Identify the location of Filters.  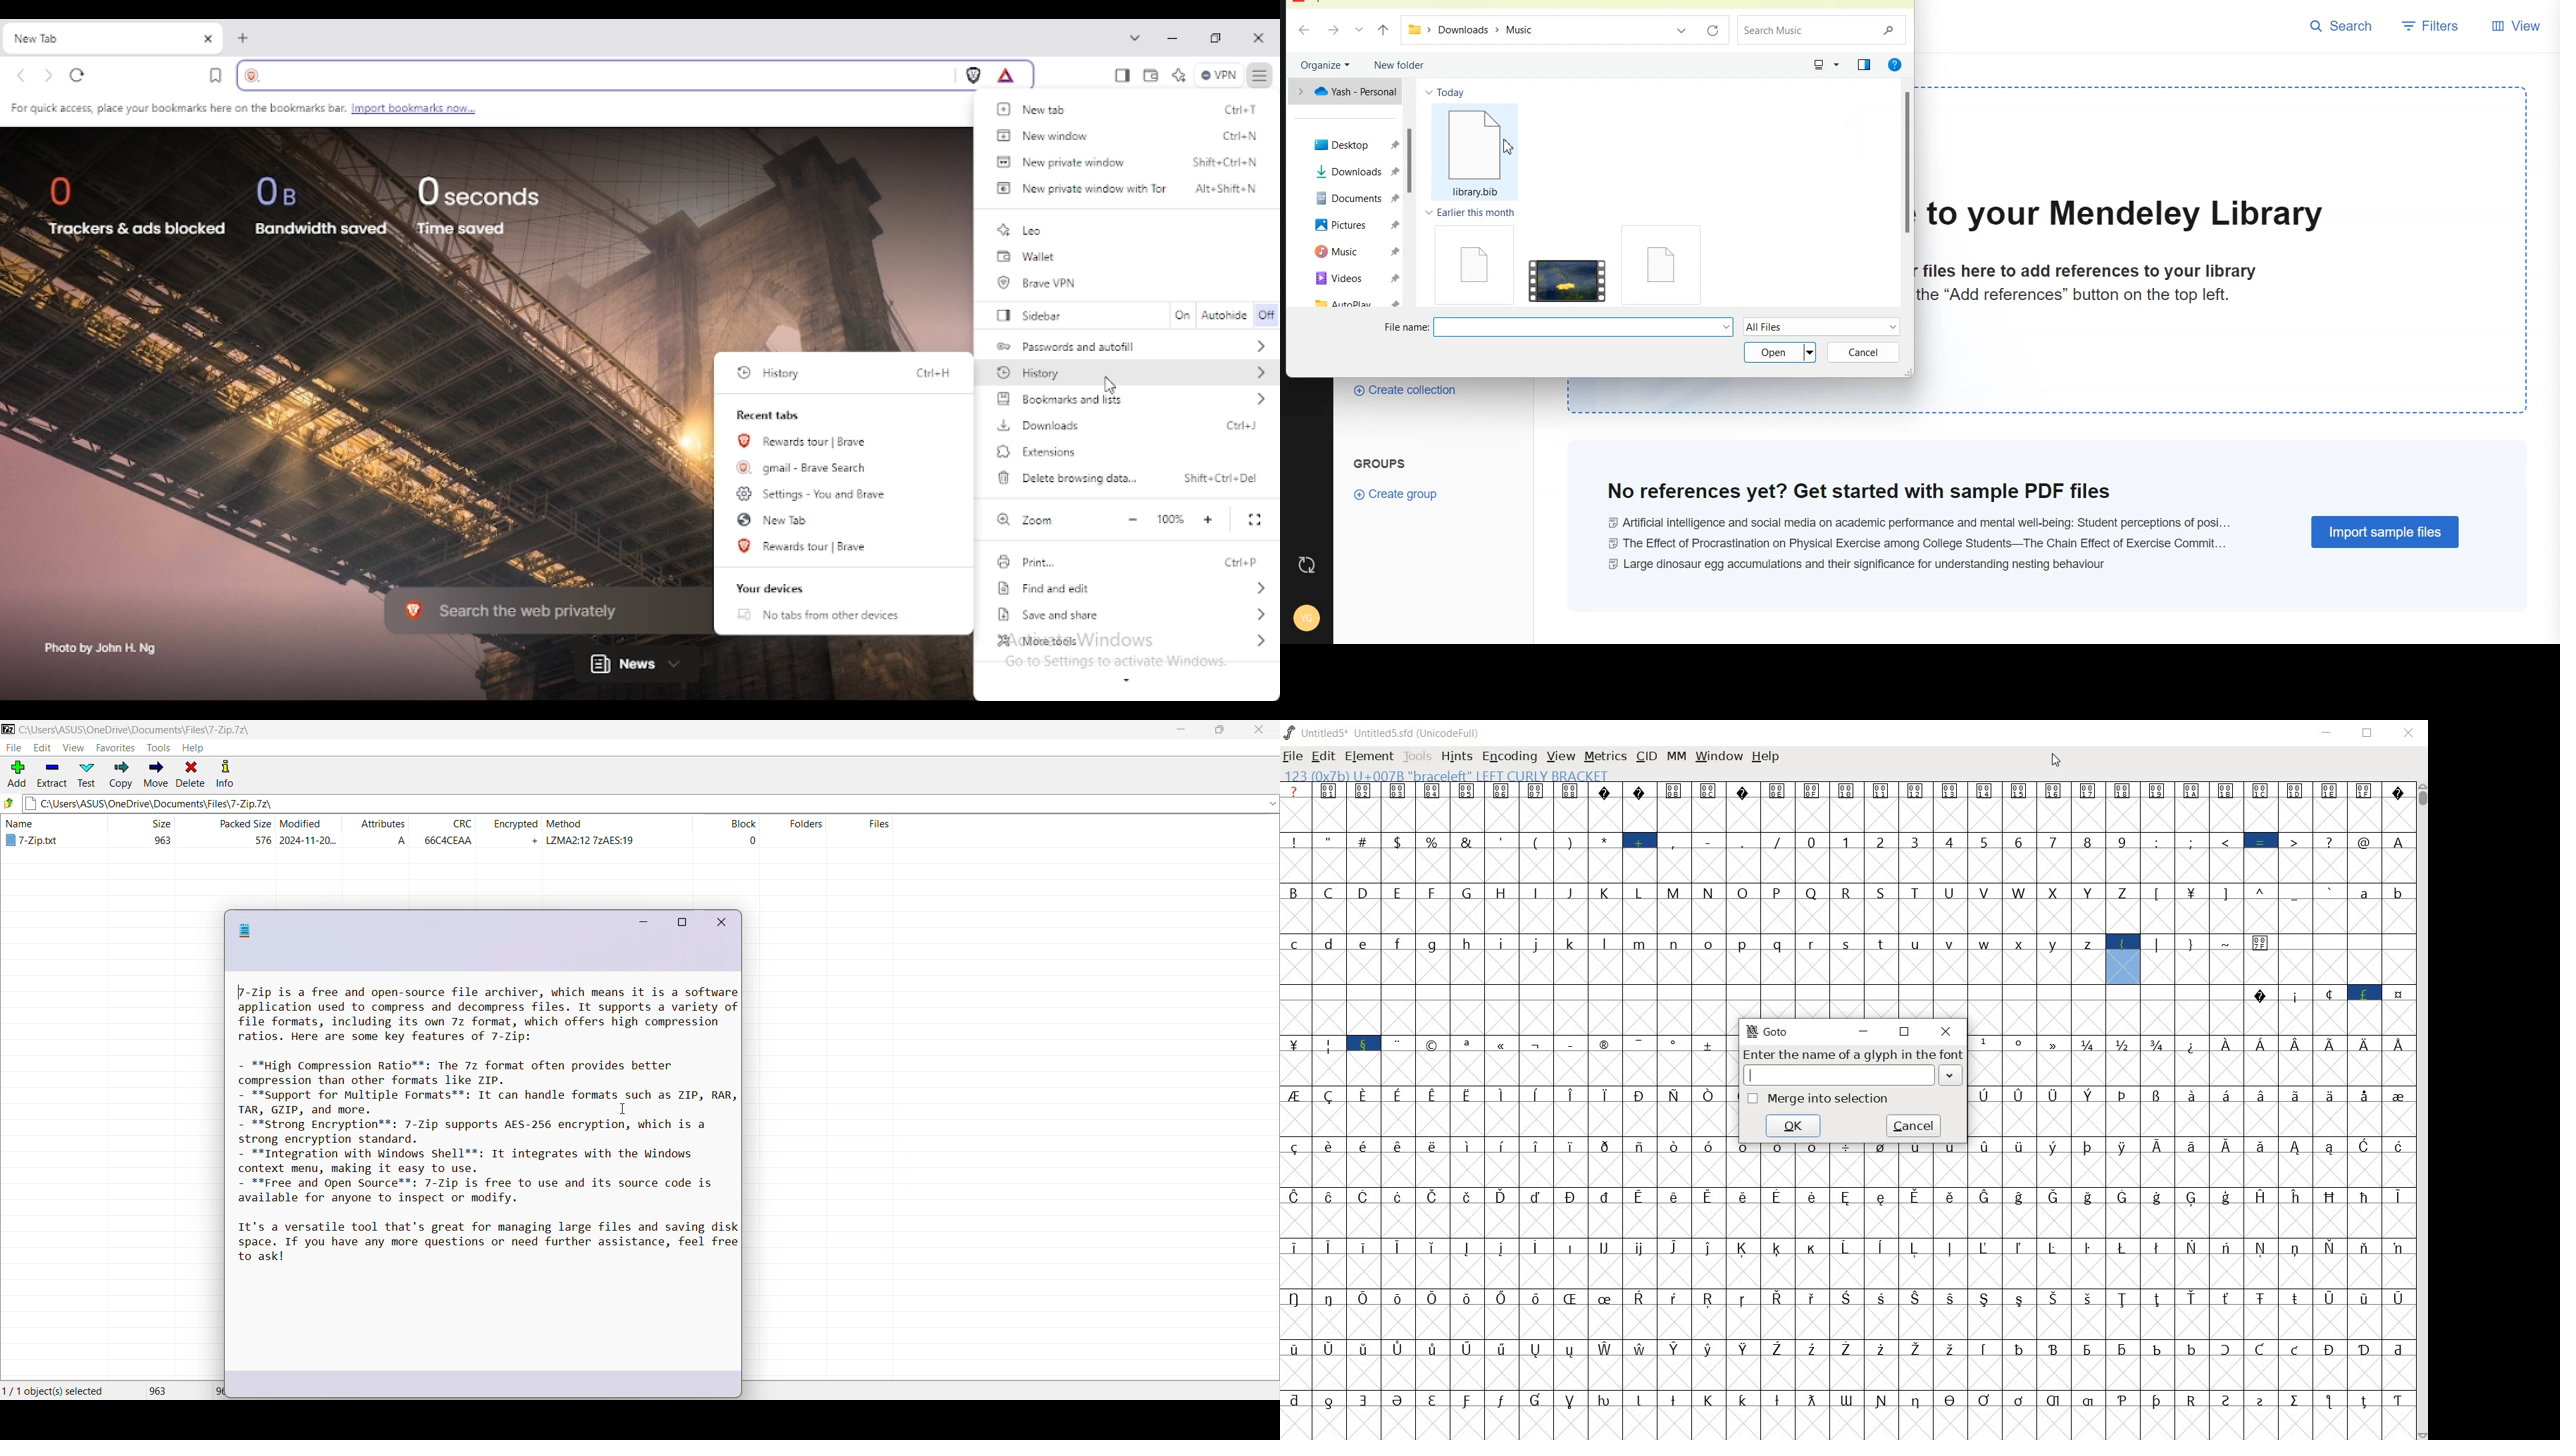
(2429, 26).